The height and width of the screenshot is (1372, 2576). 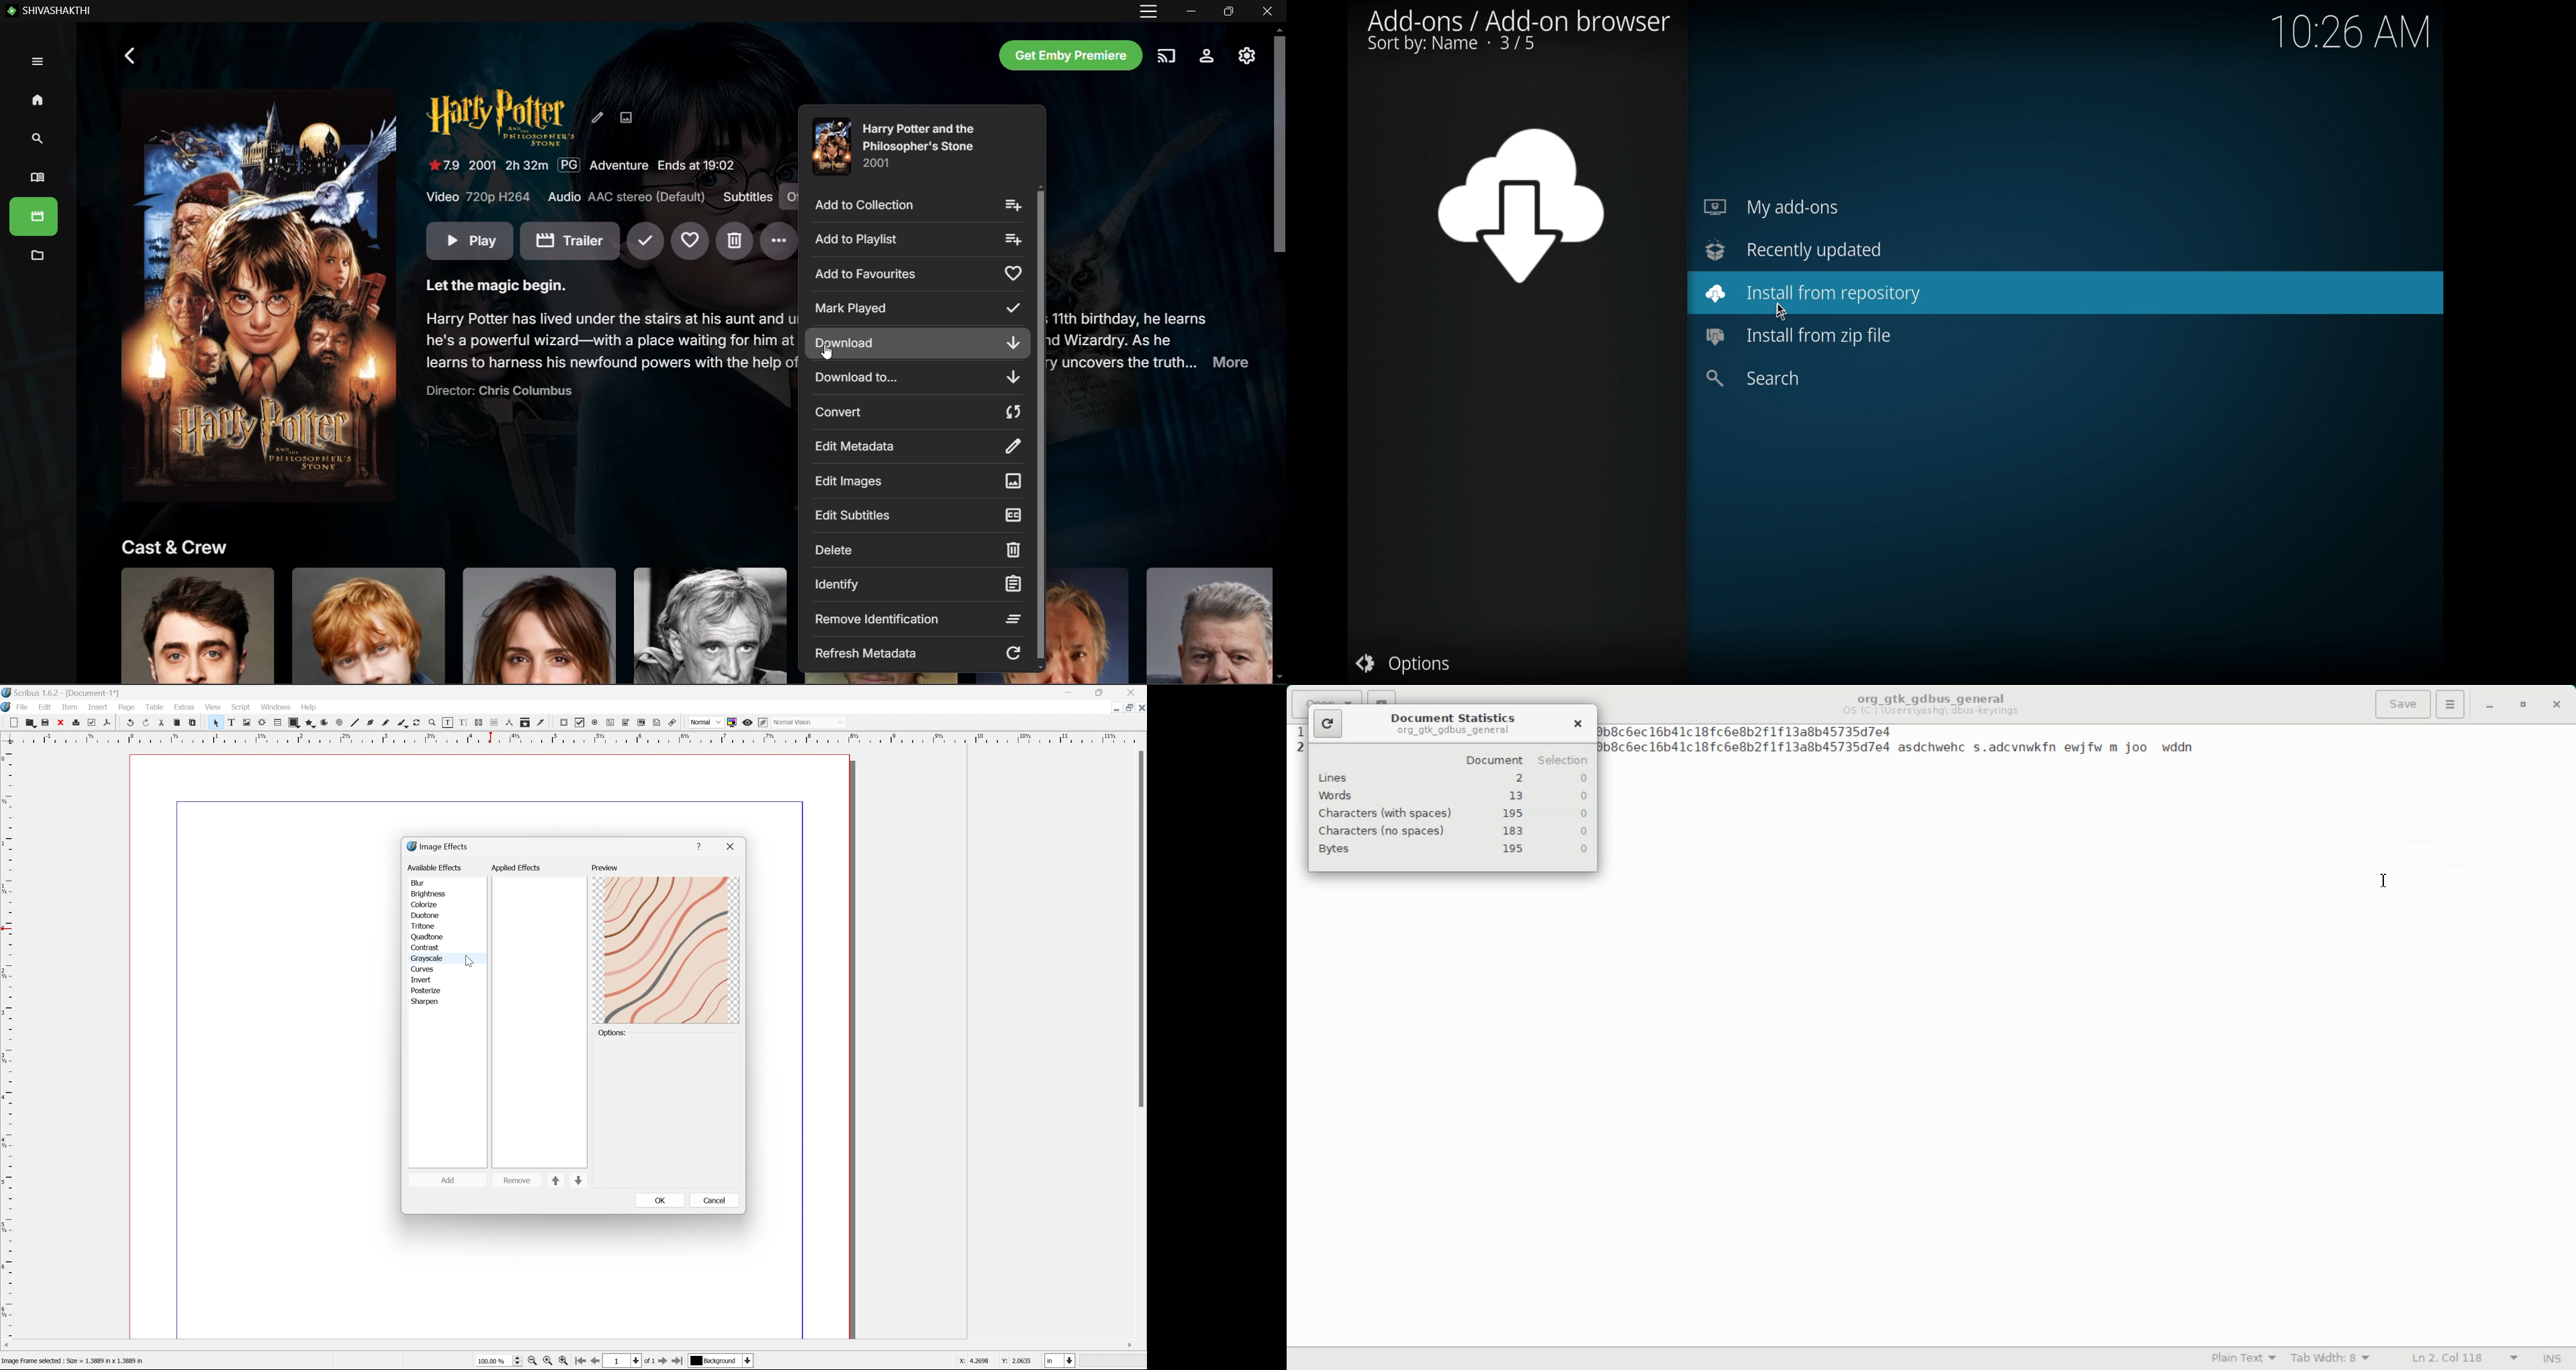 What do you see at coordinates (918, 274) in the screenshot?
I see `Add to Favorites` at bounding box center [918, 274].